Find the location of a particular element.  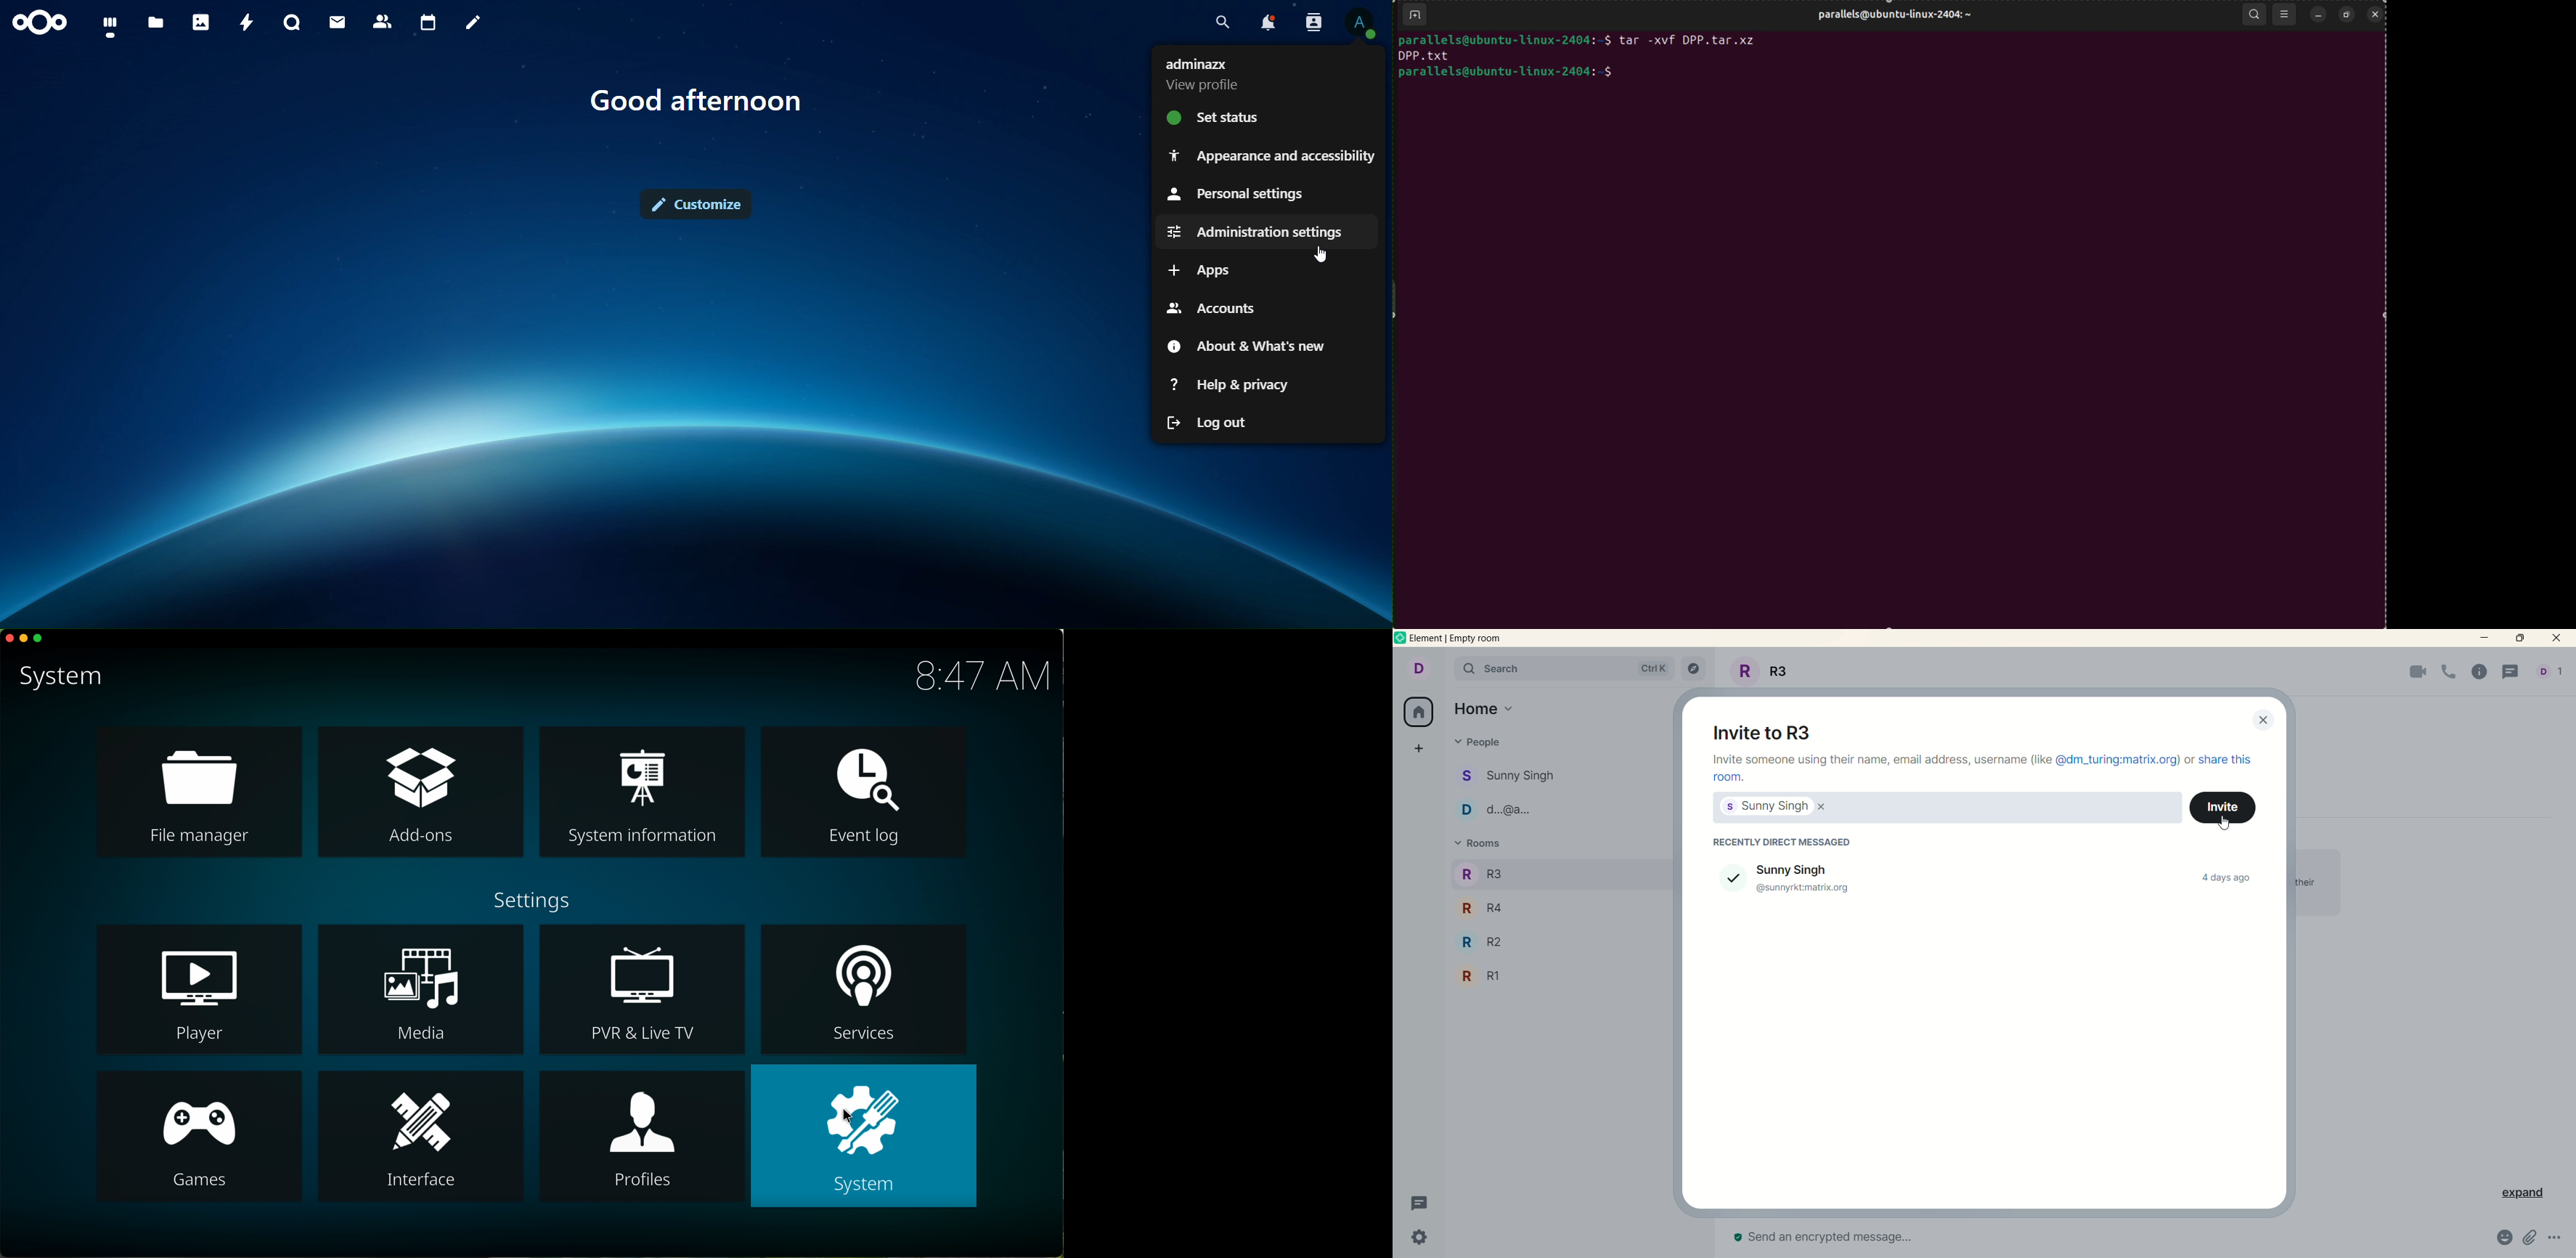

room info is located at coordinates (2479, 673).